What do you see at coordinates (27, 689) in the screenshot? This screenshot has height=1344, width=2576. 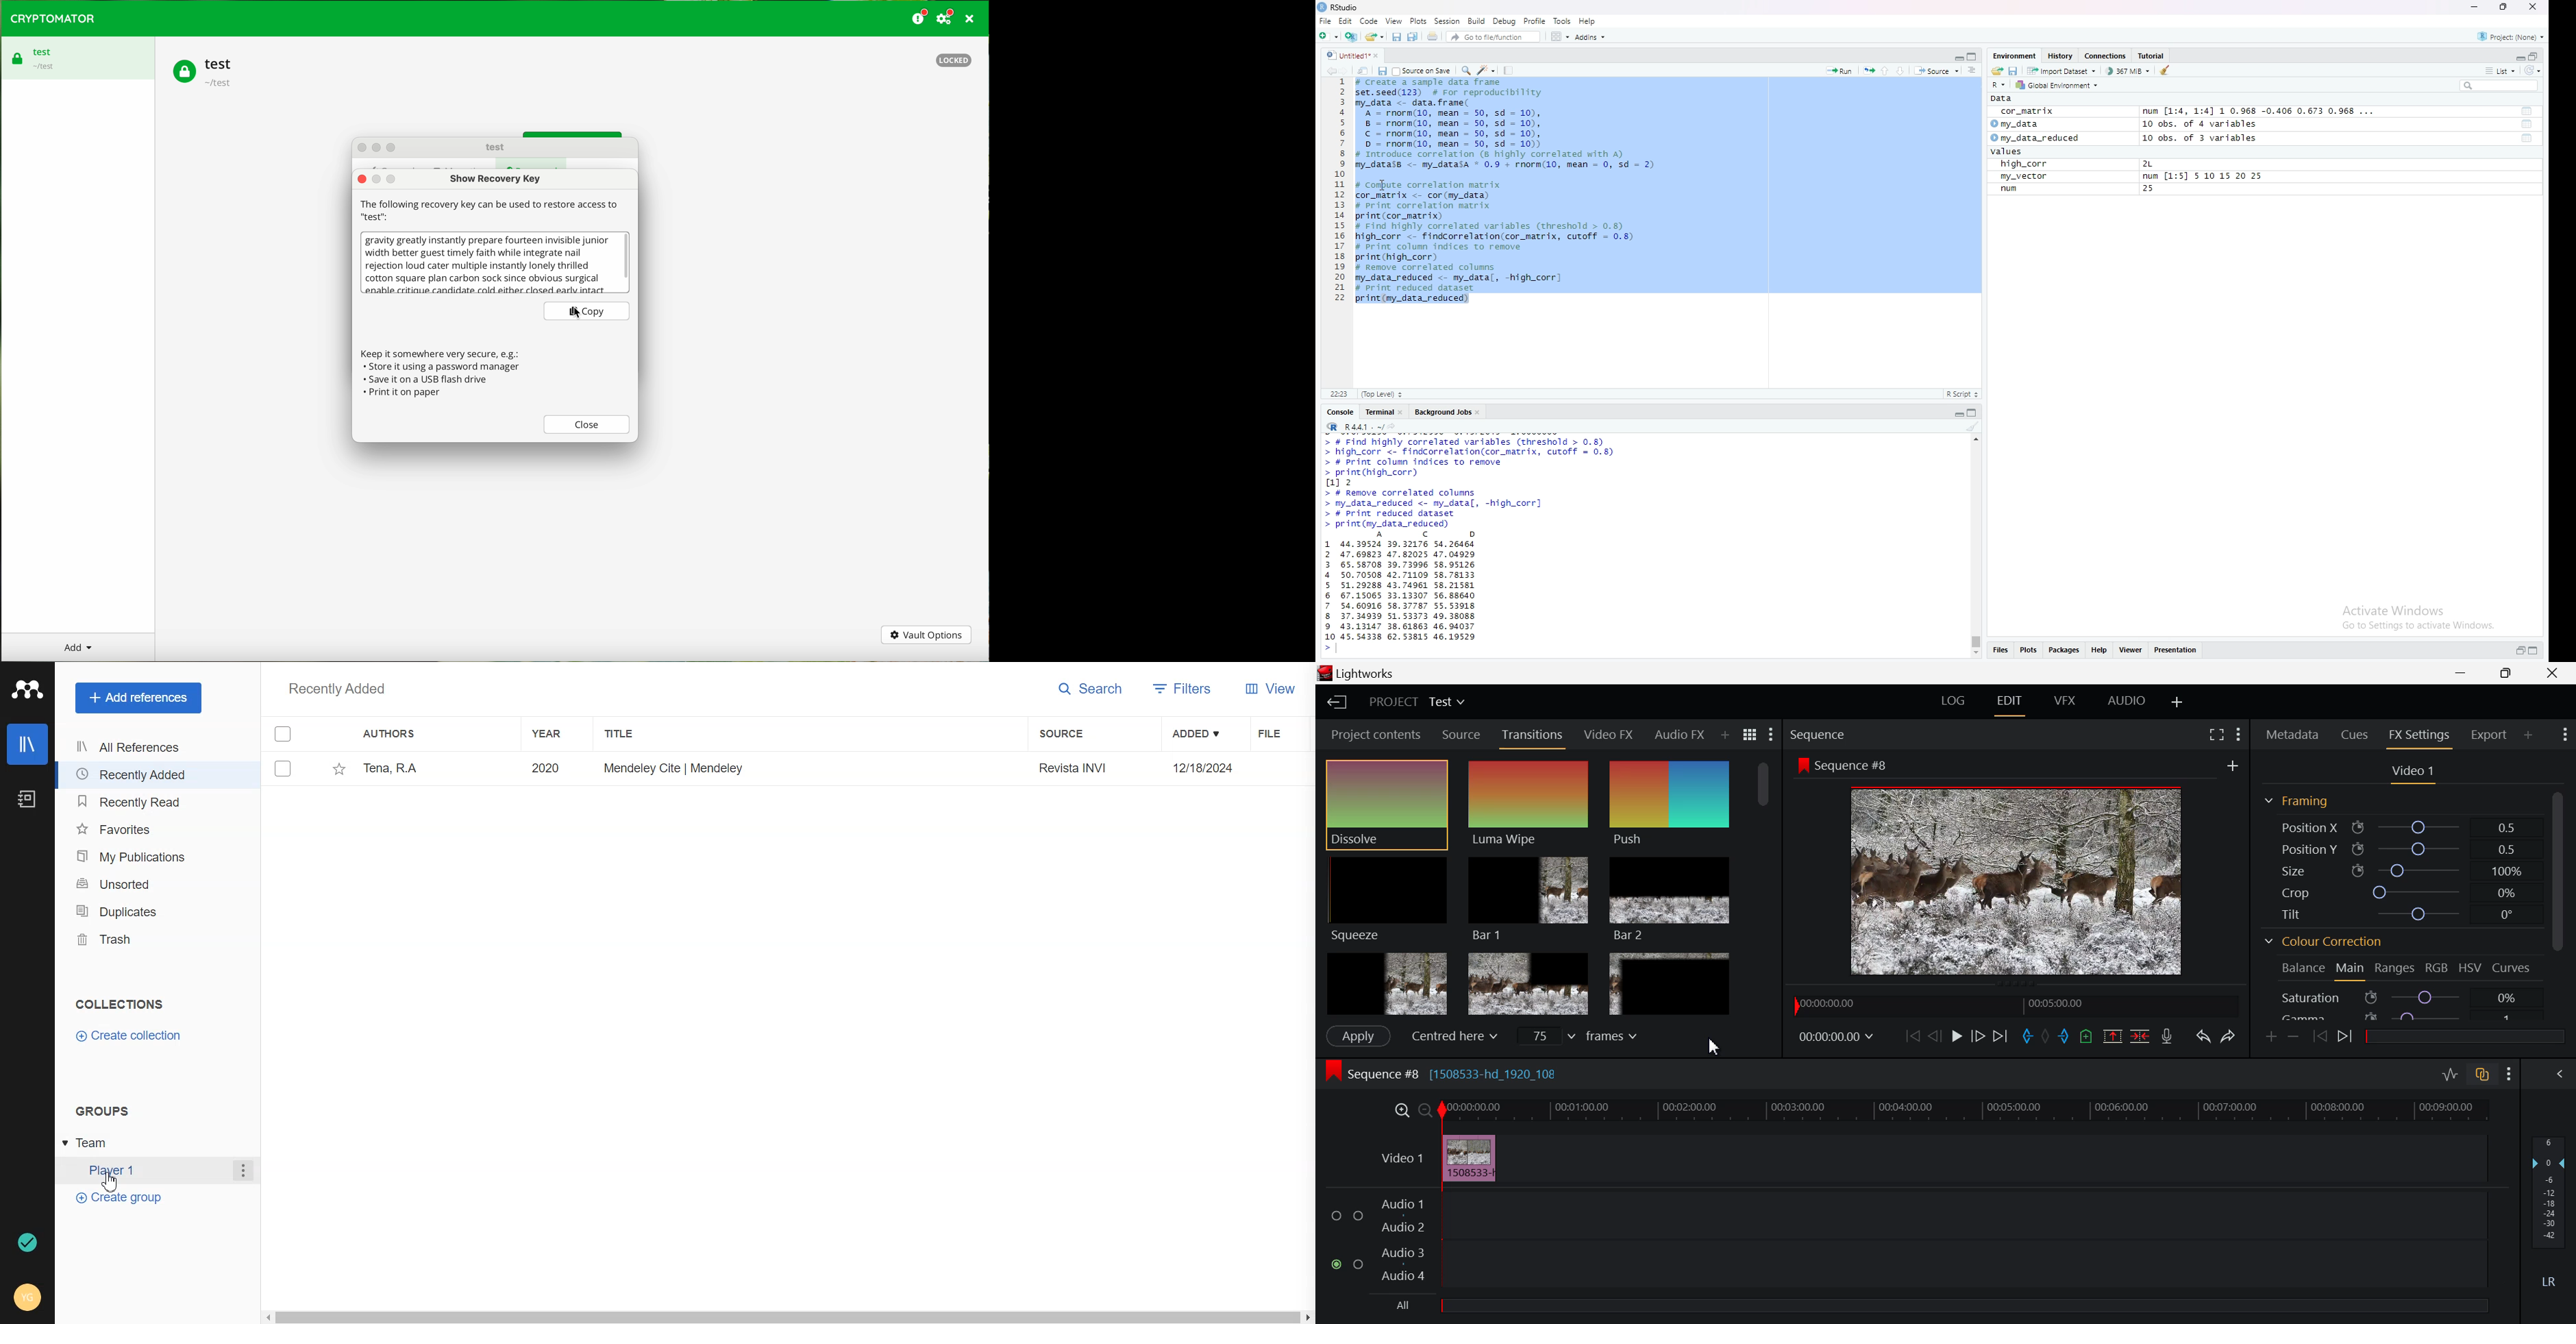 I see `Logo` at bounding box center [27, 689].